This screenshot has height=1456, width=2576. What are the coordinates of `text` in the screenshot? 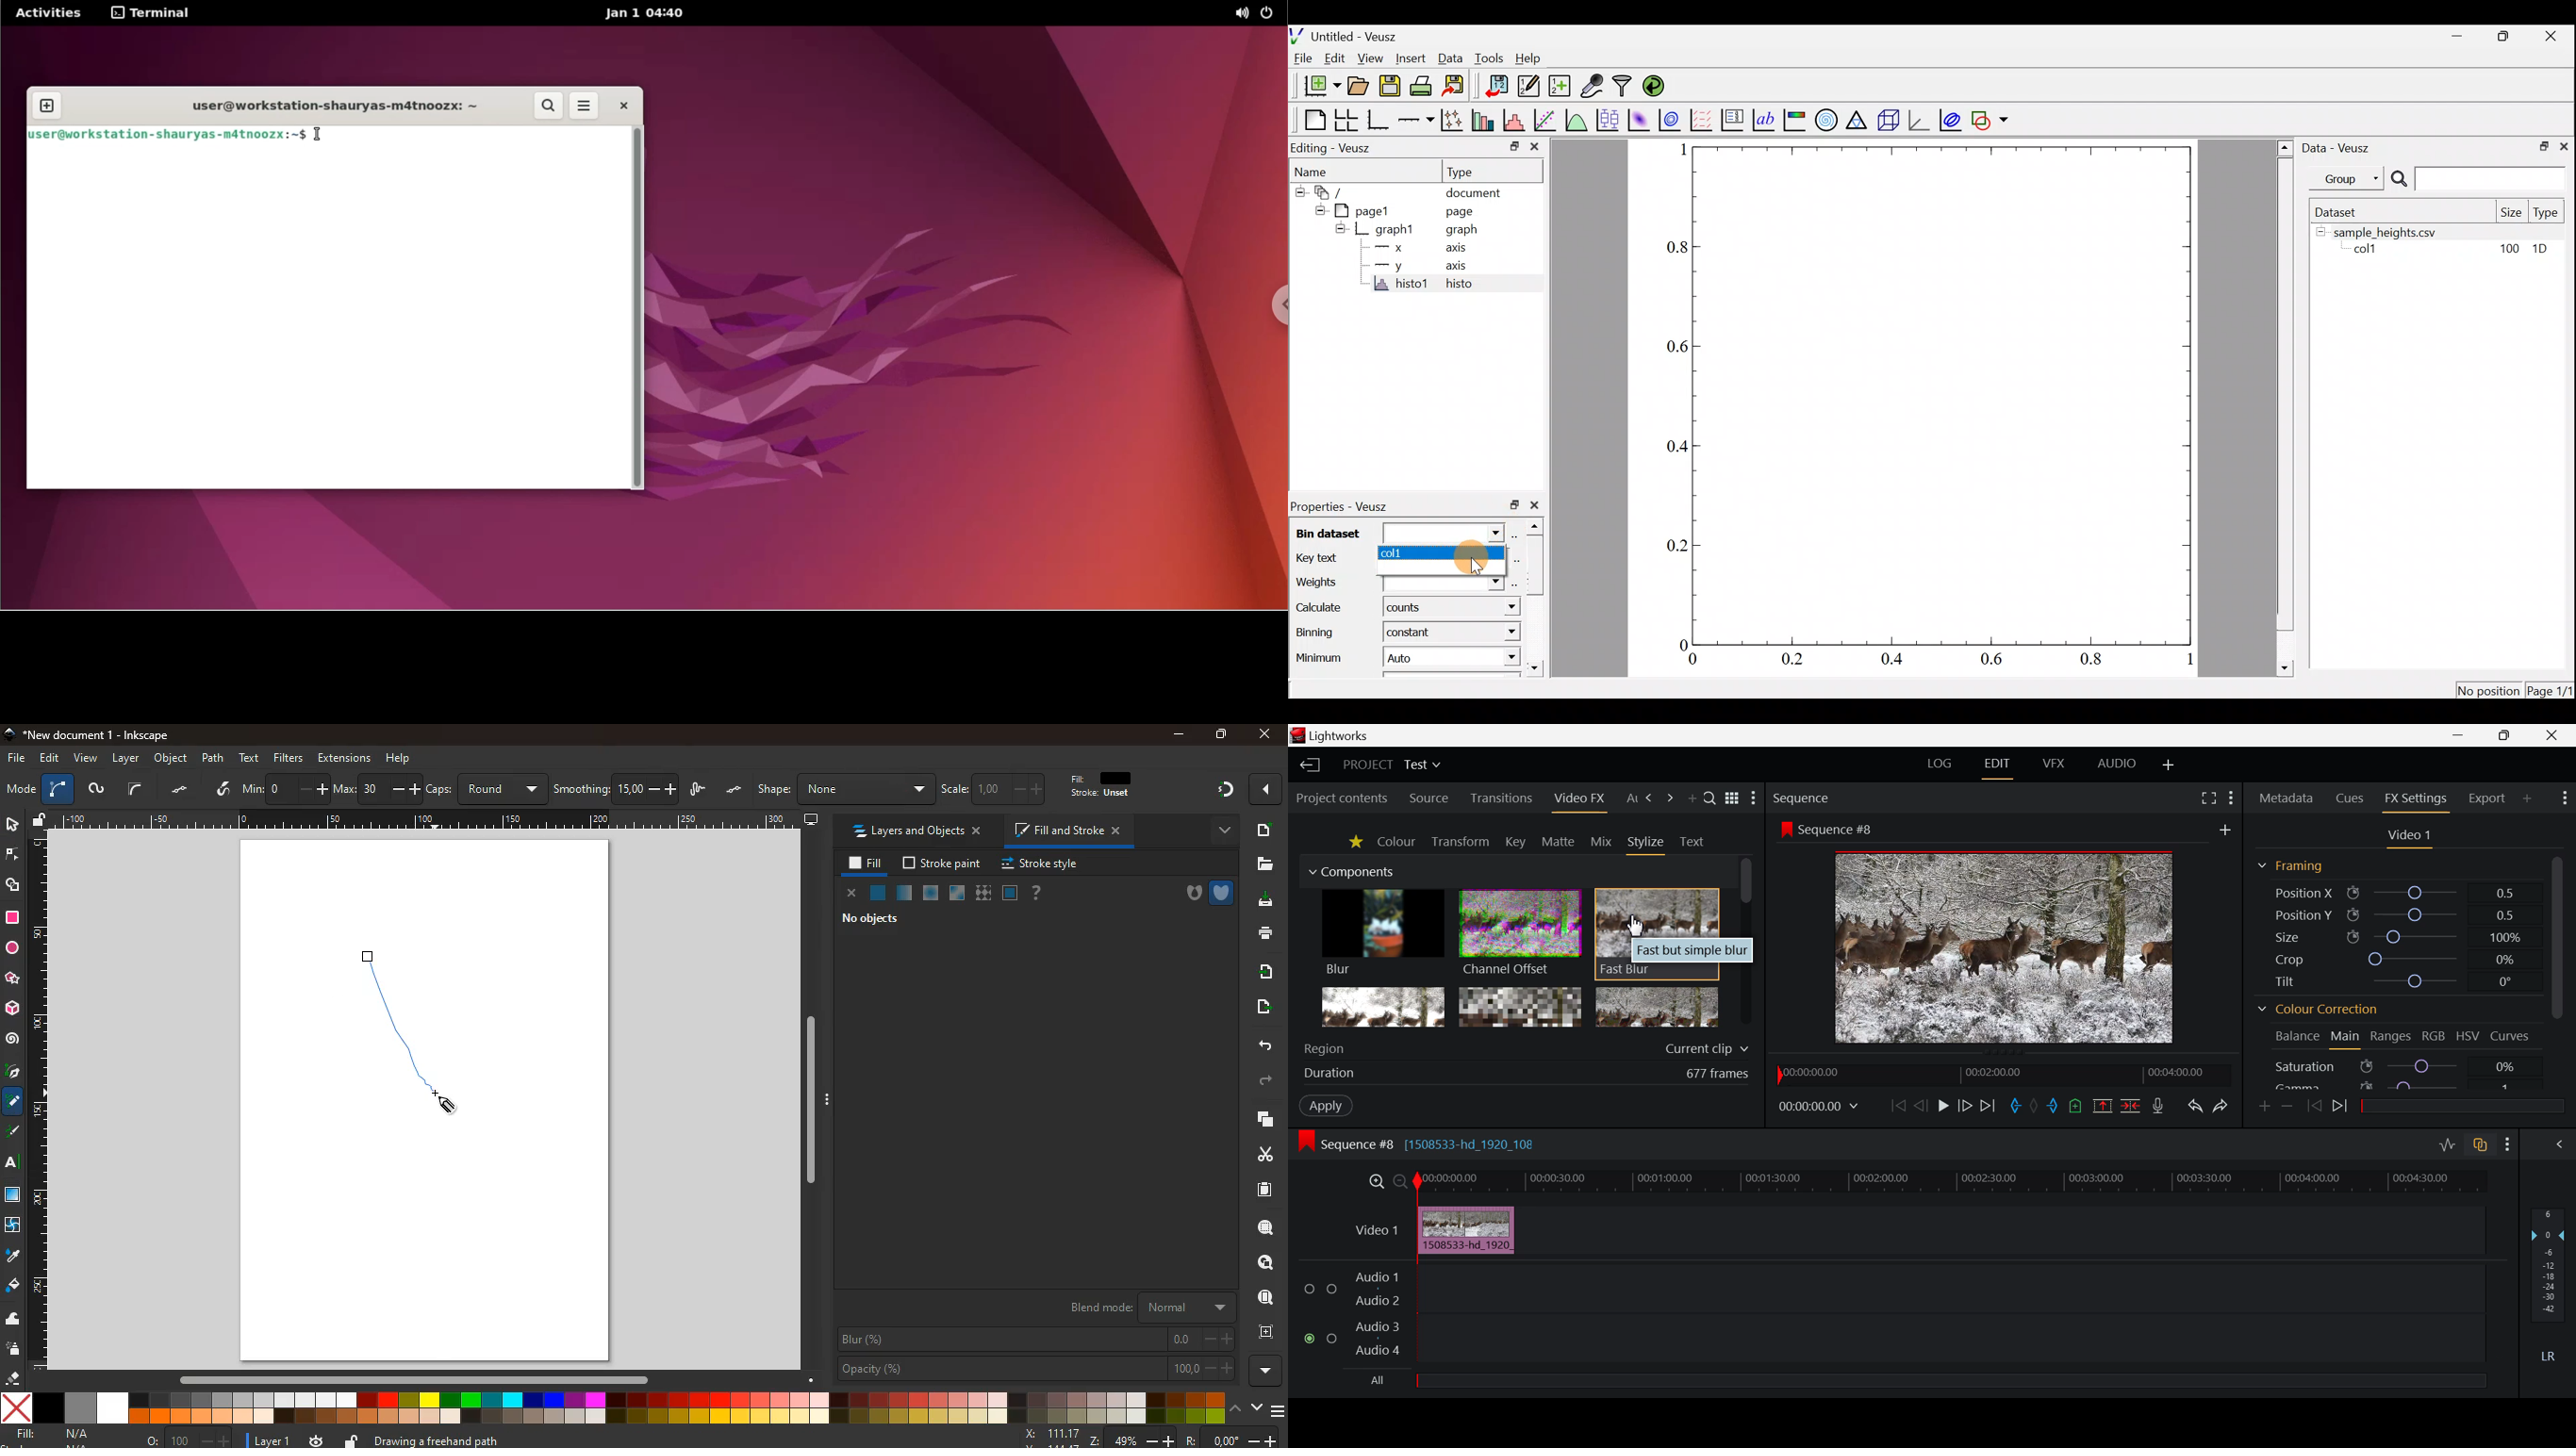 It's located at (13, 1165).